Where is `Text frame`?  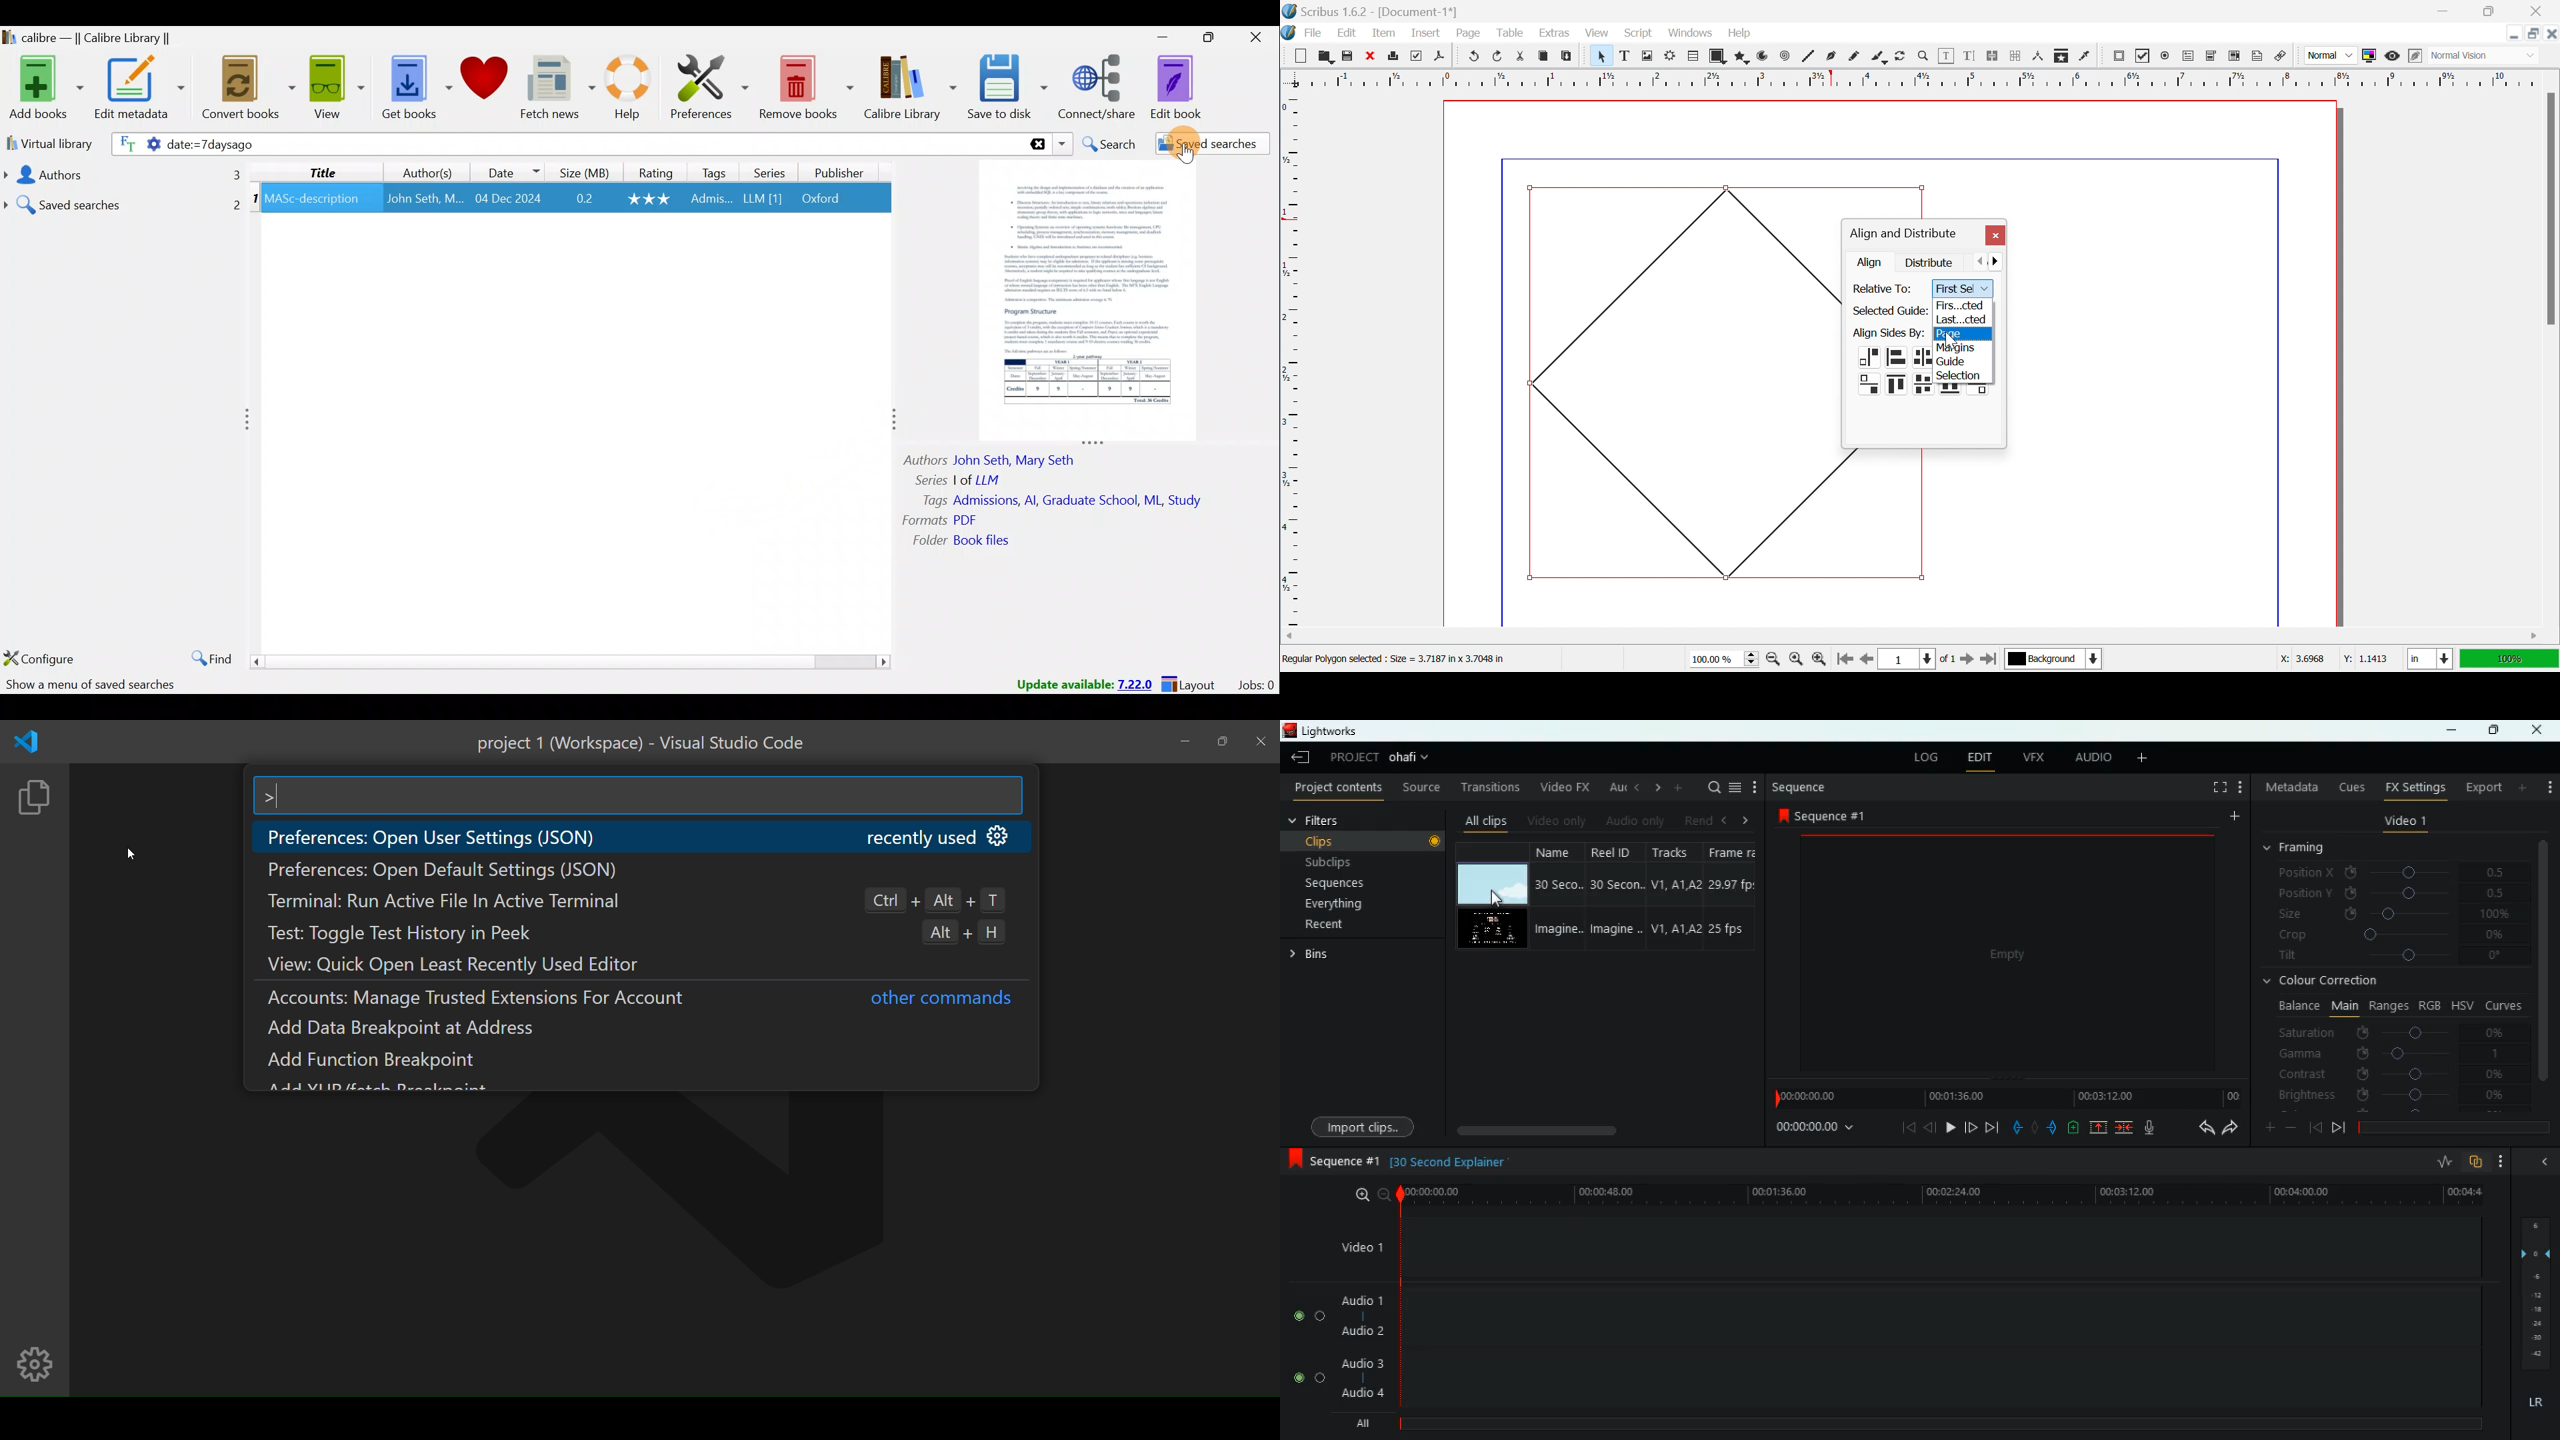 Text frame is located at coordinates (1627, 55).